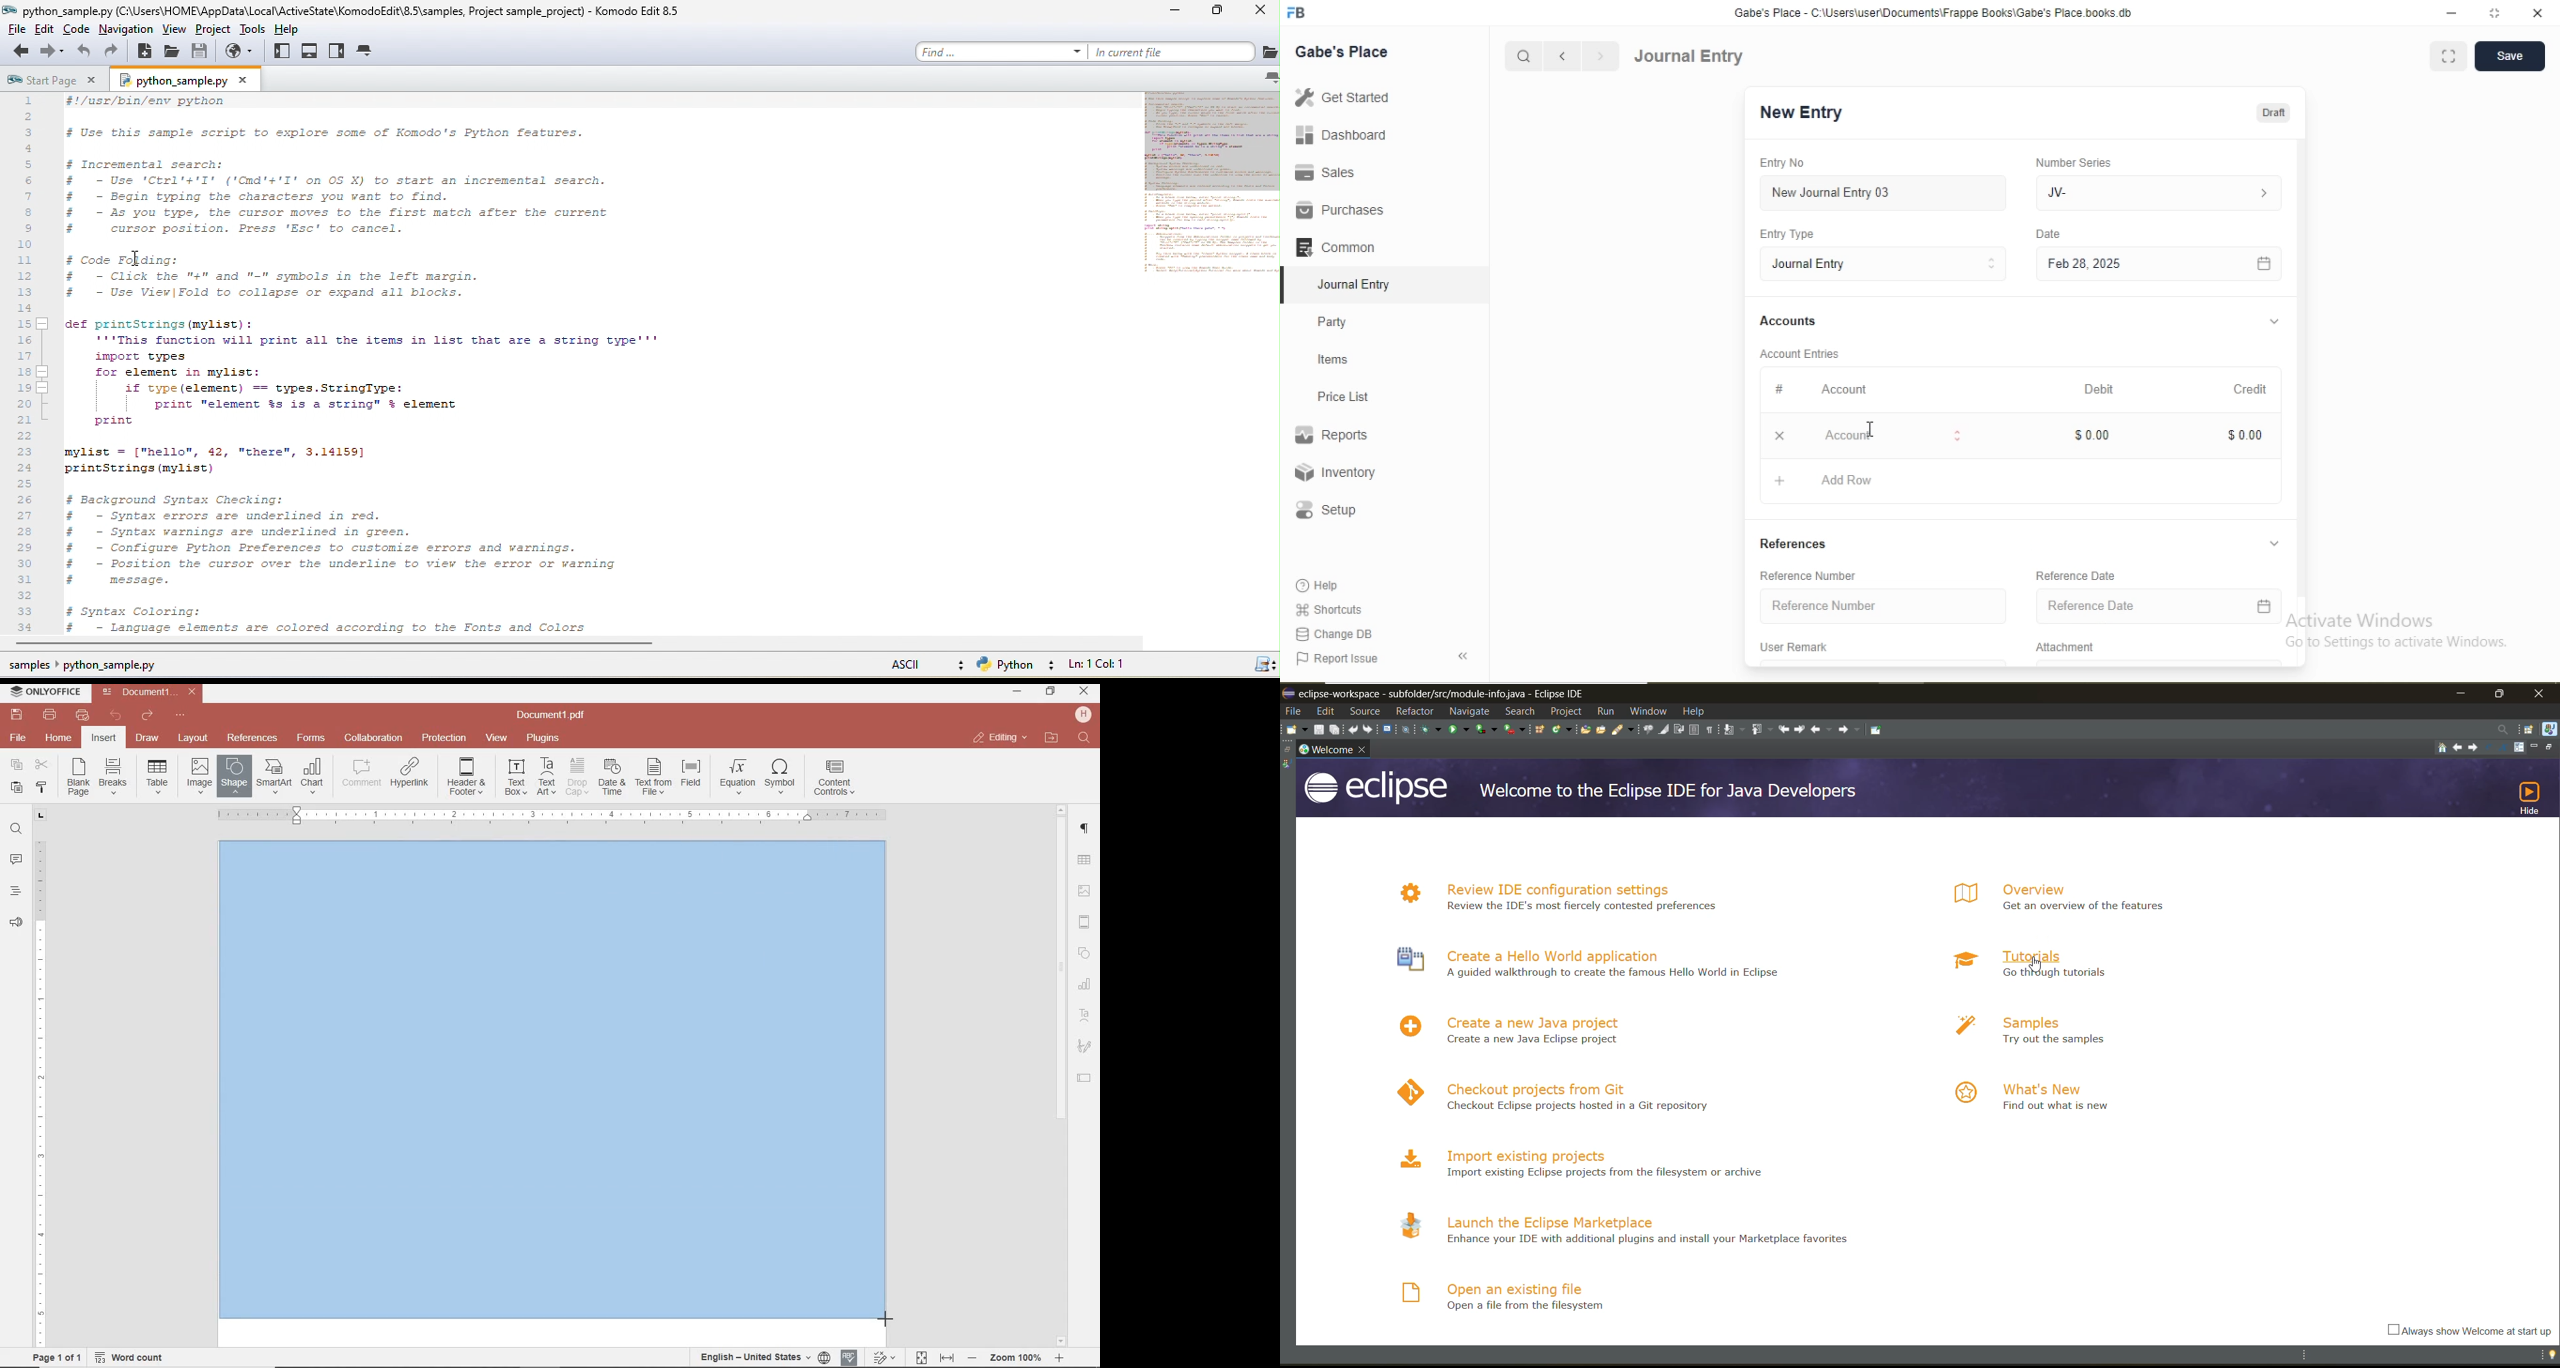  I want to click on close, so click(2541, 693).